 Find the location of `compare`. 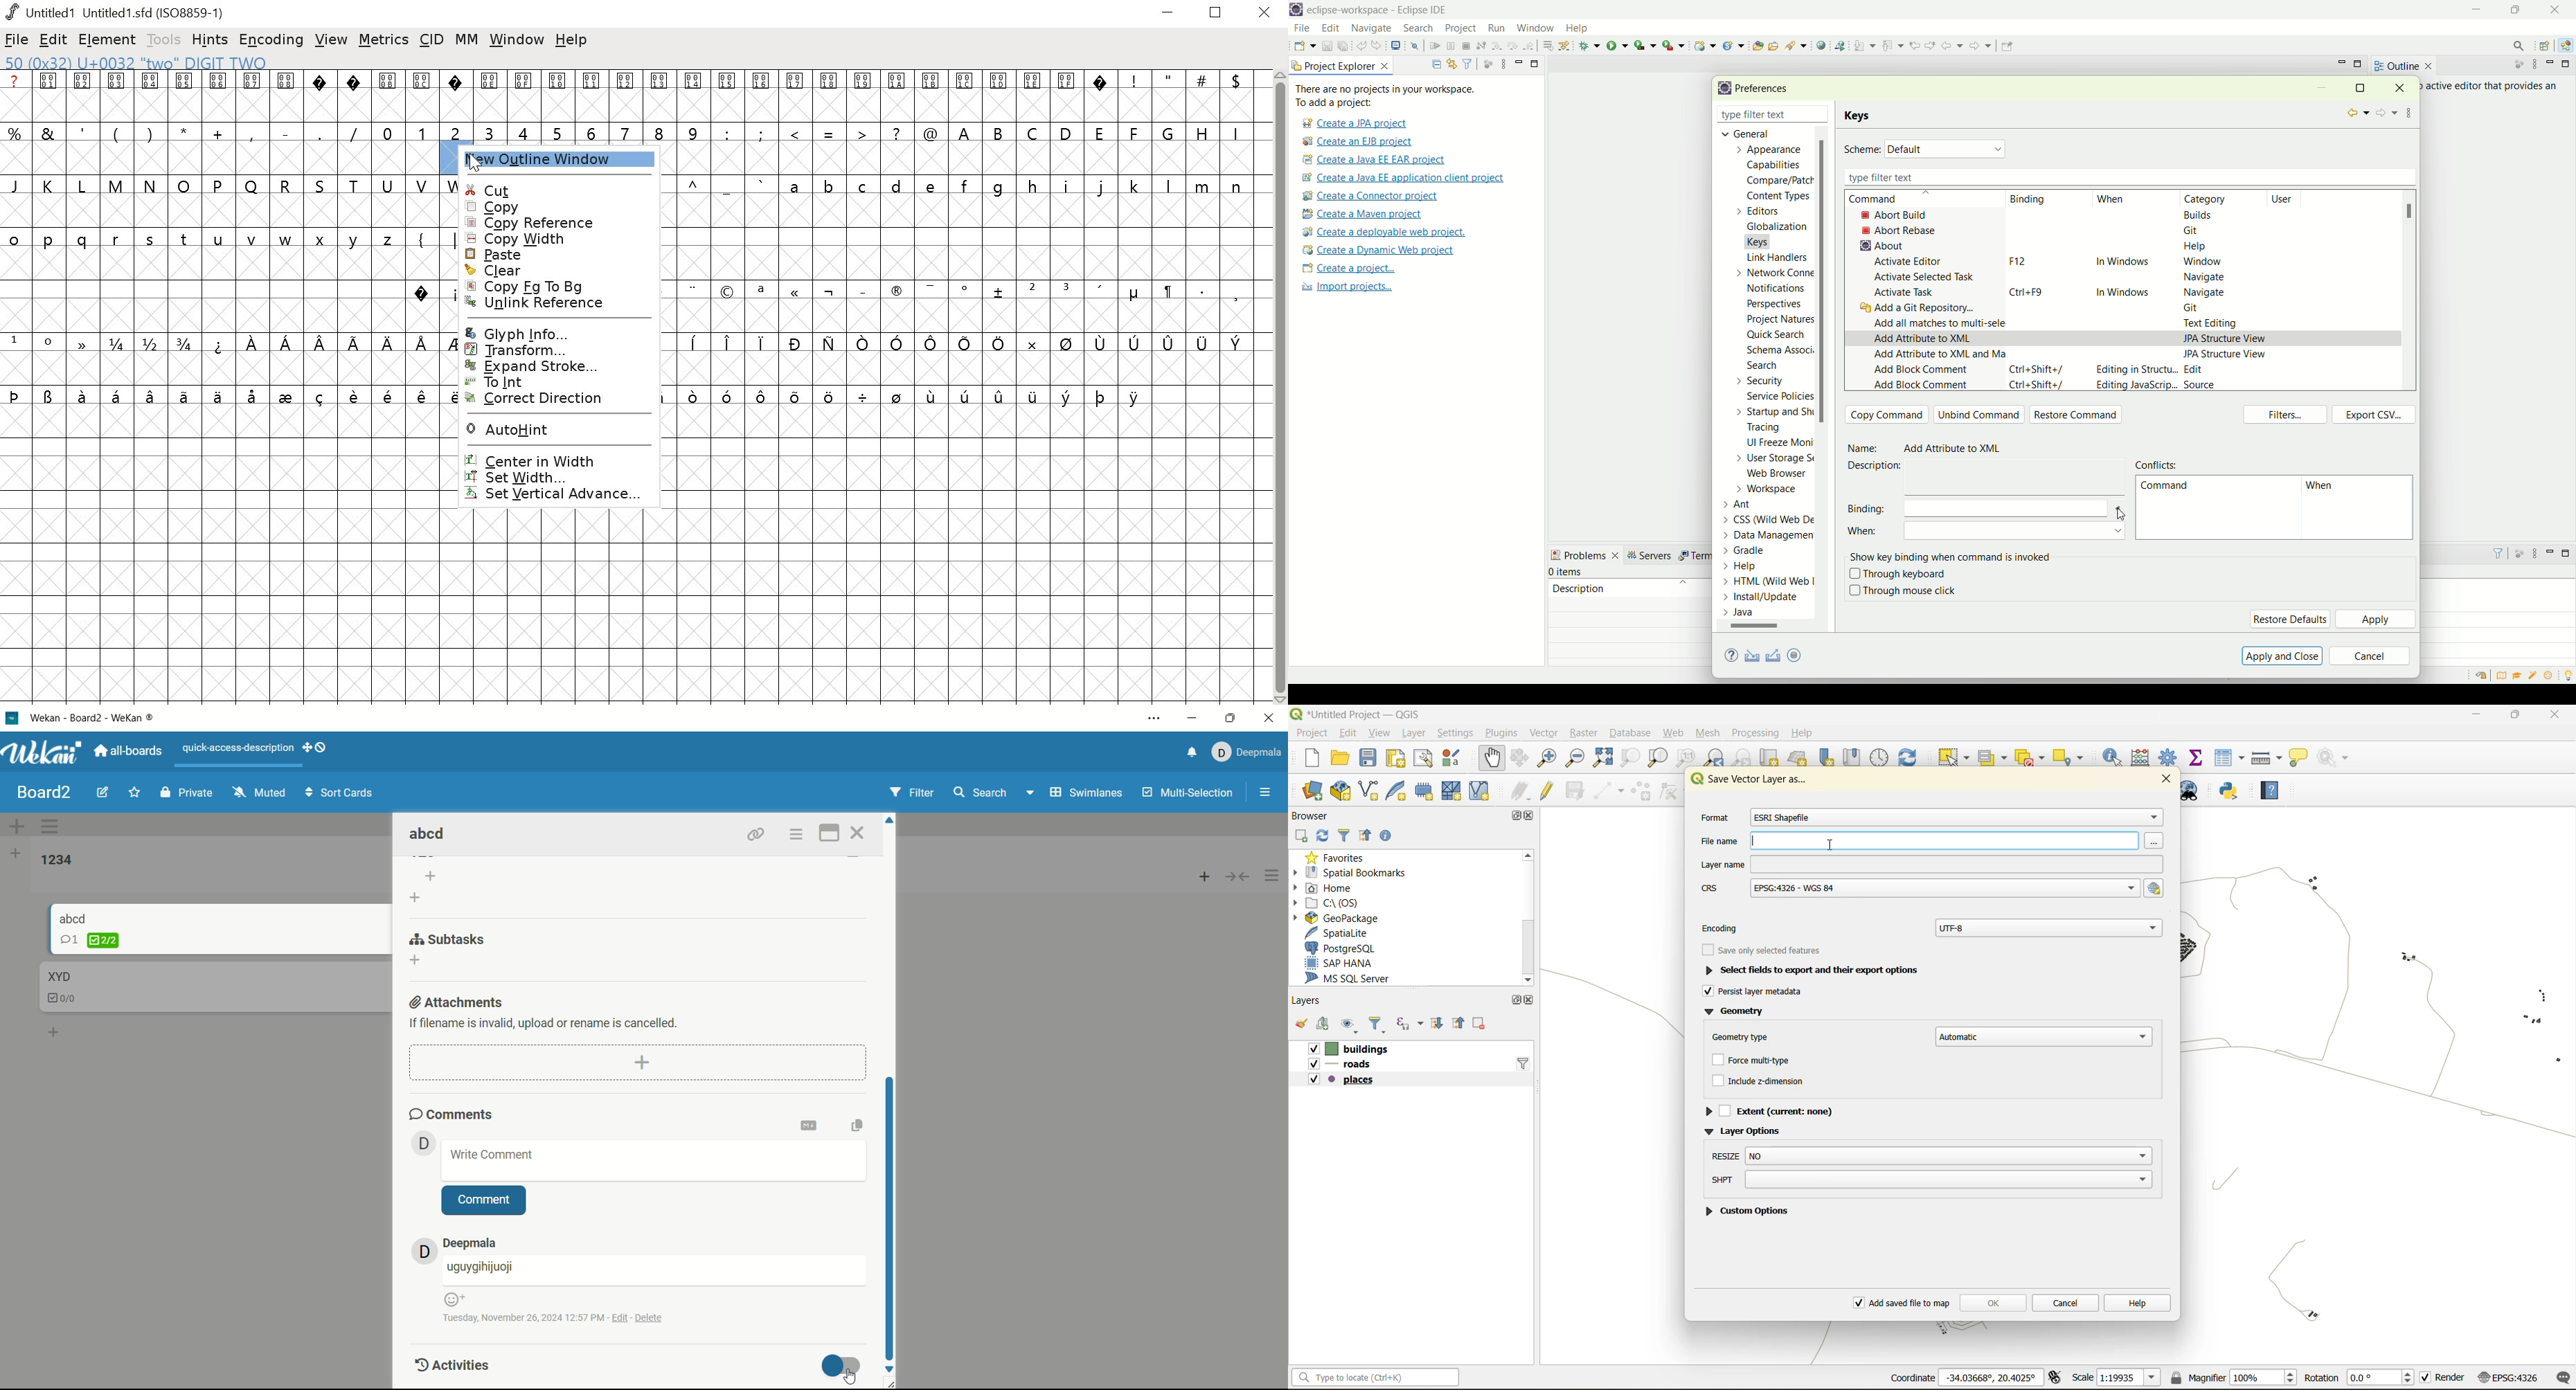

compare is located at coordinates (1778, 180).